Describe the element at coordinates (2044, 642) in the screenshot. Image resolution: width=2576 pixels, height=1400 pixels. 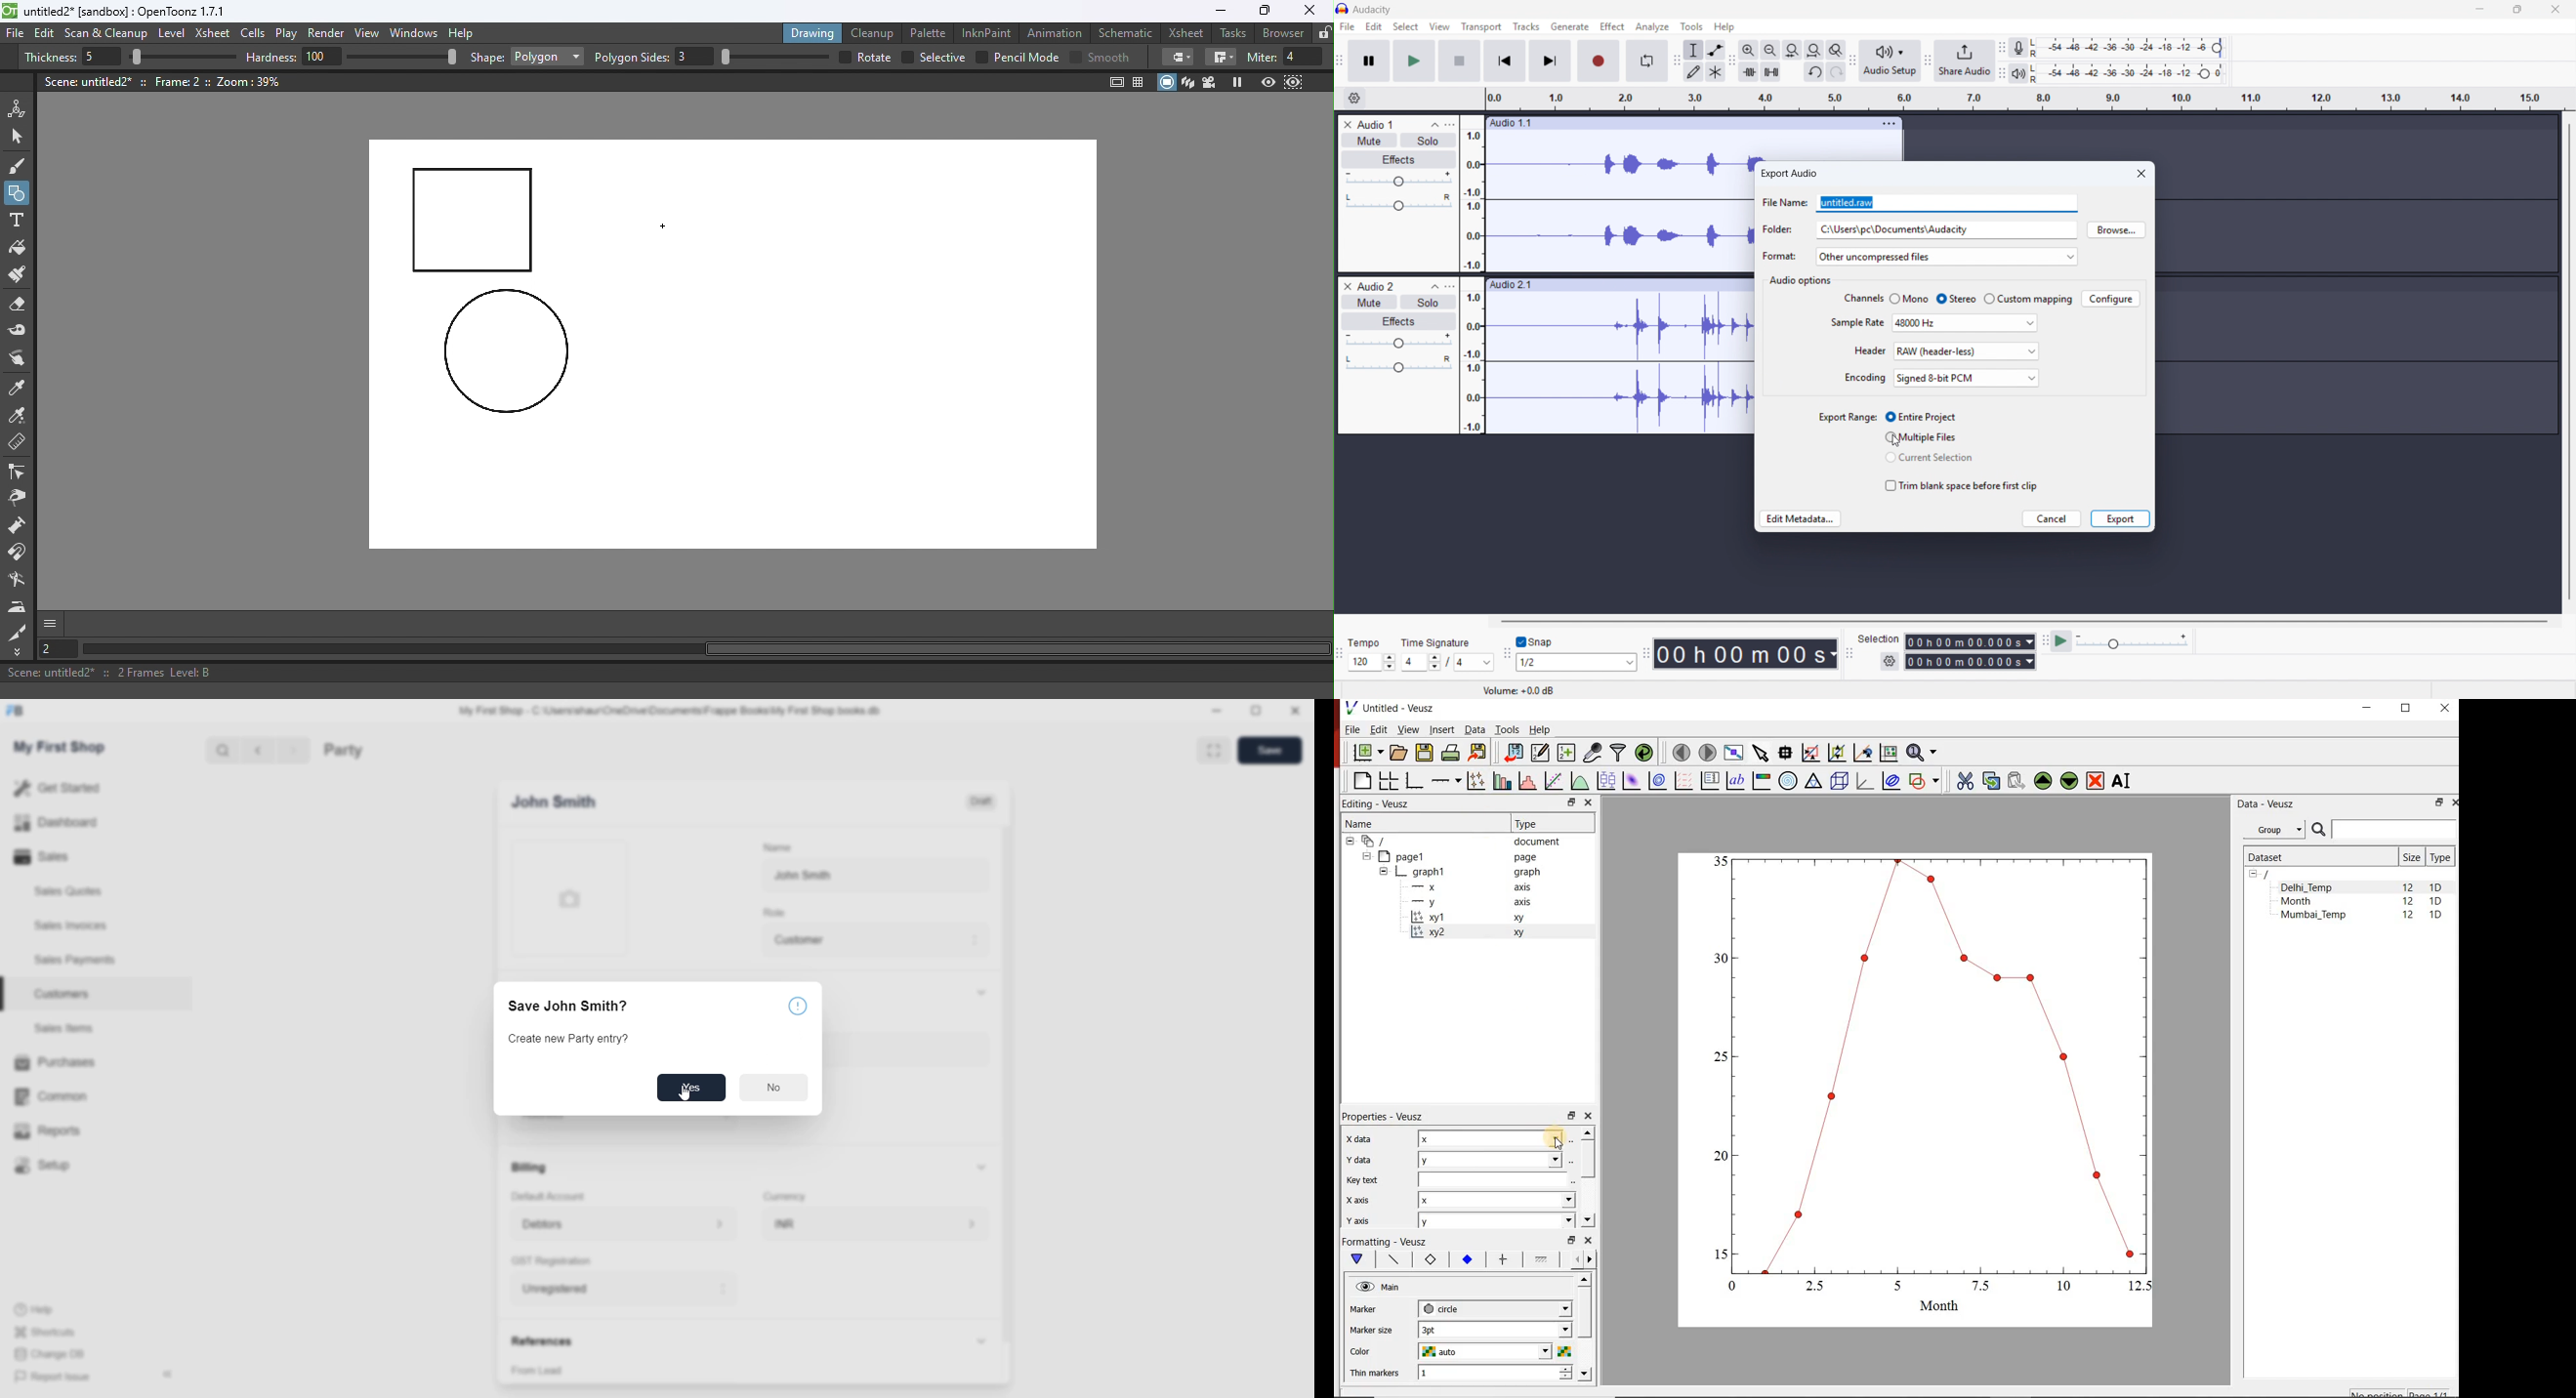
I see `Play at speed toolbar` at that location.